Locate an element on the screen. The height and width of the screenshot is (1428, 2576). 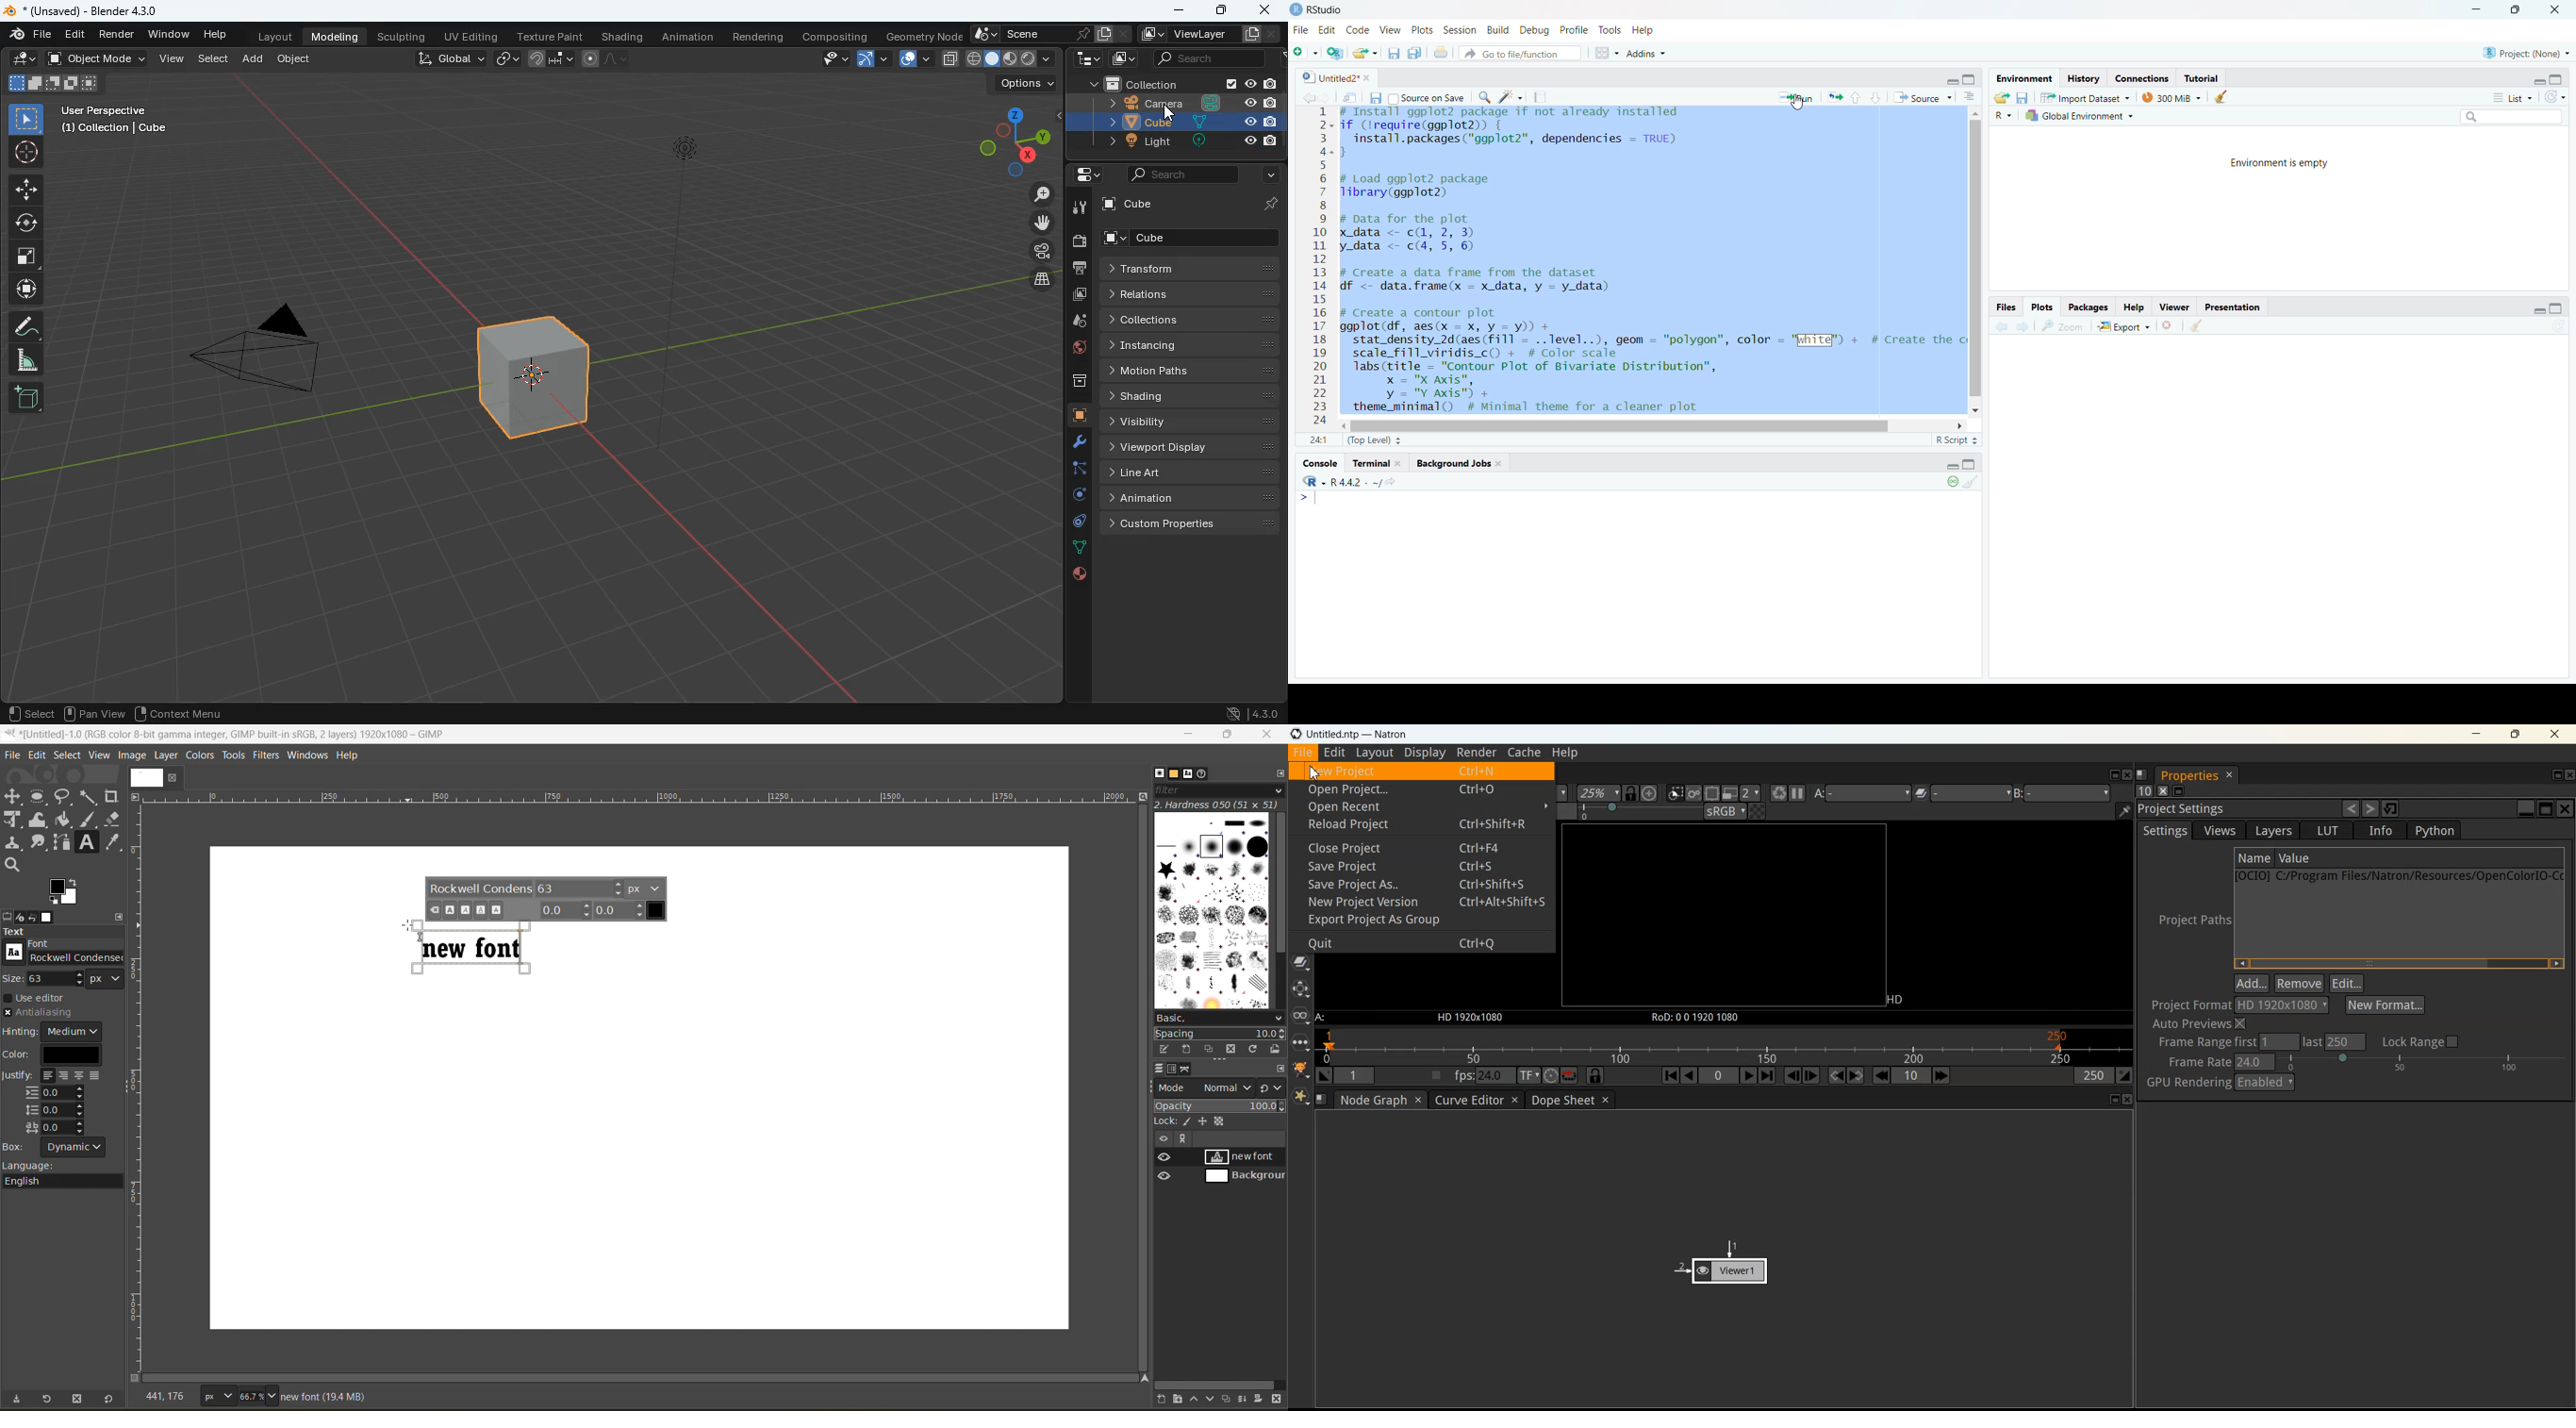
rotation is located at coordinates (25, 222).